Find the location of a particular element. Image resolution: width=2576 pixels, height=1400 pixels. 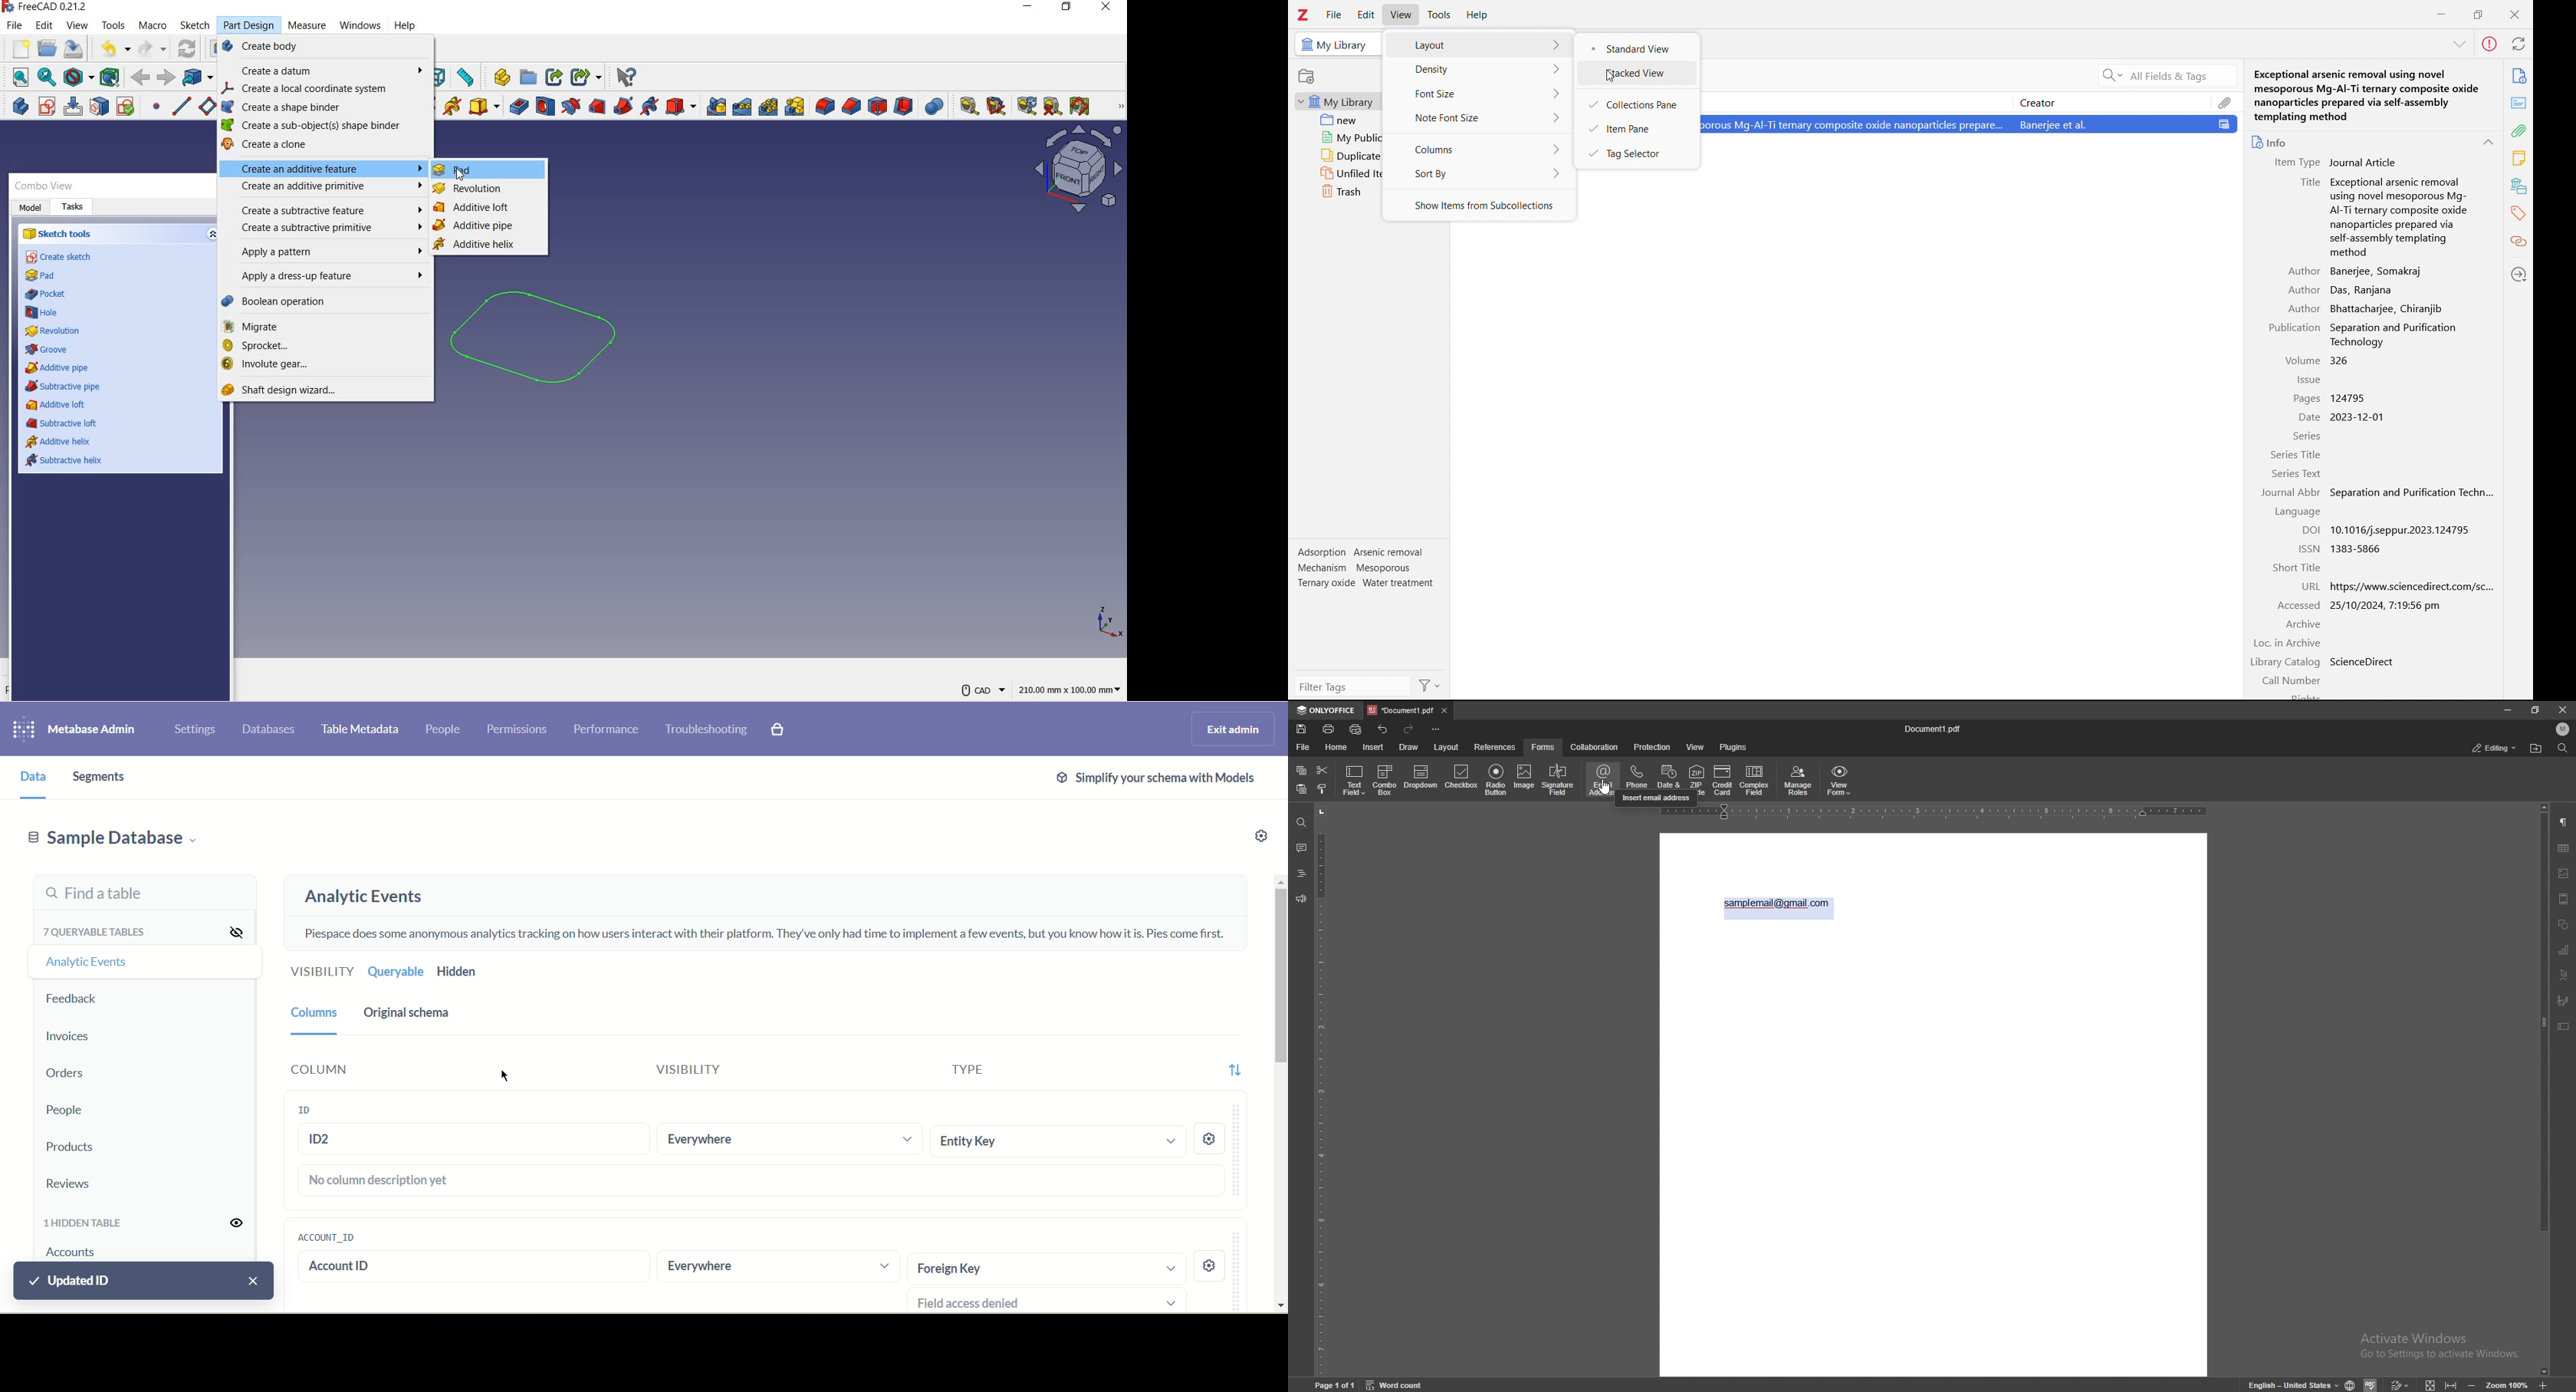

Mechanism   Mesoporous is located at coordinates (1355, 567).